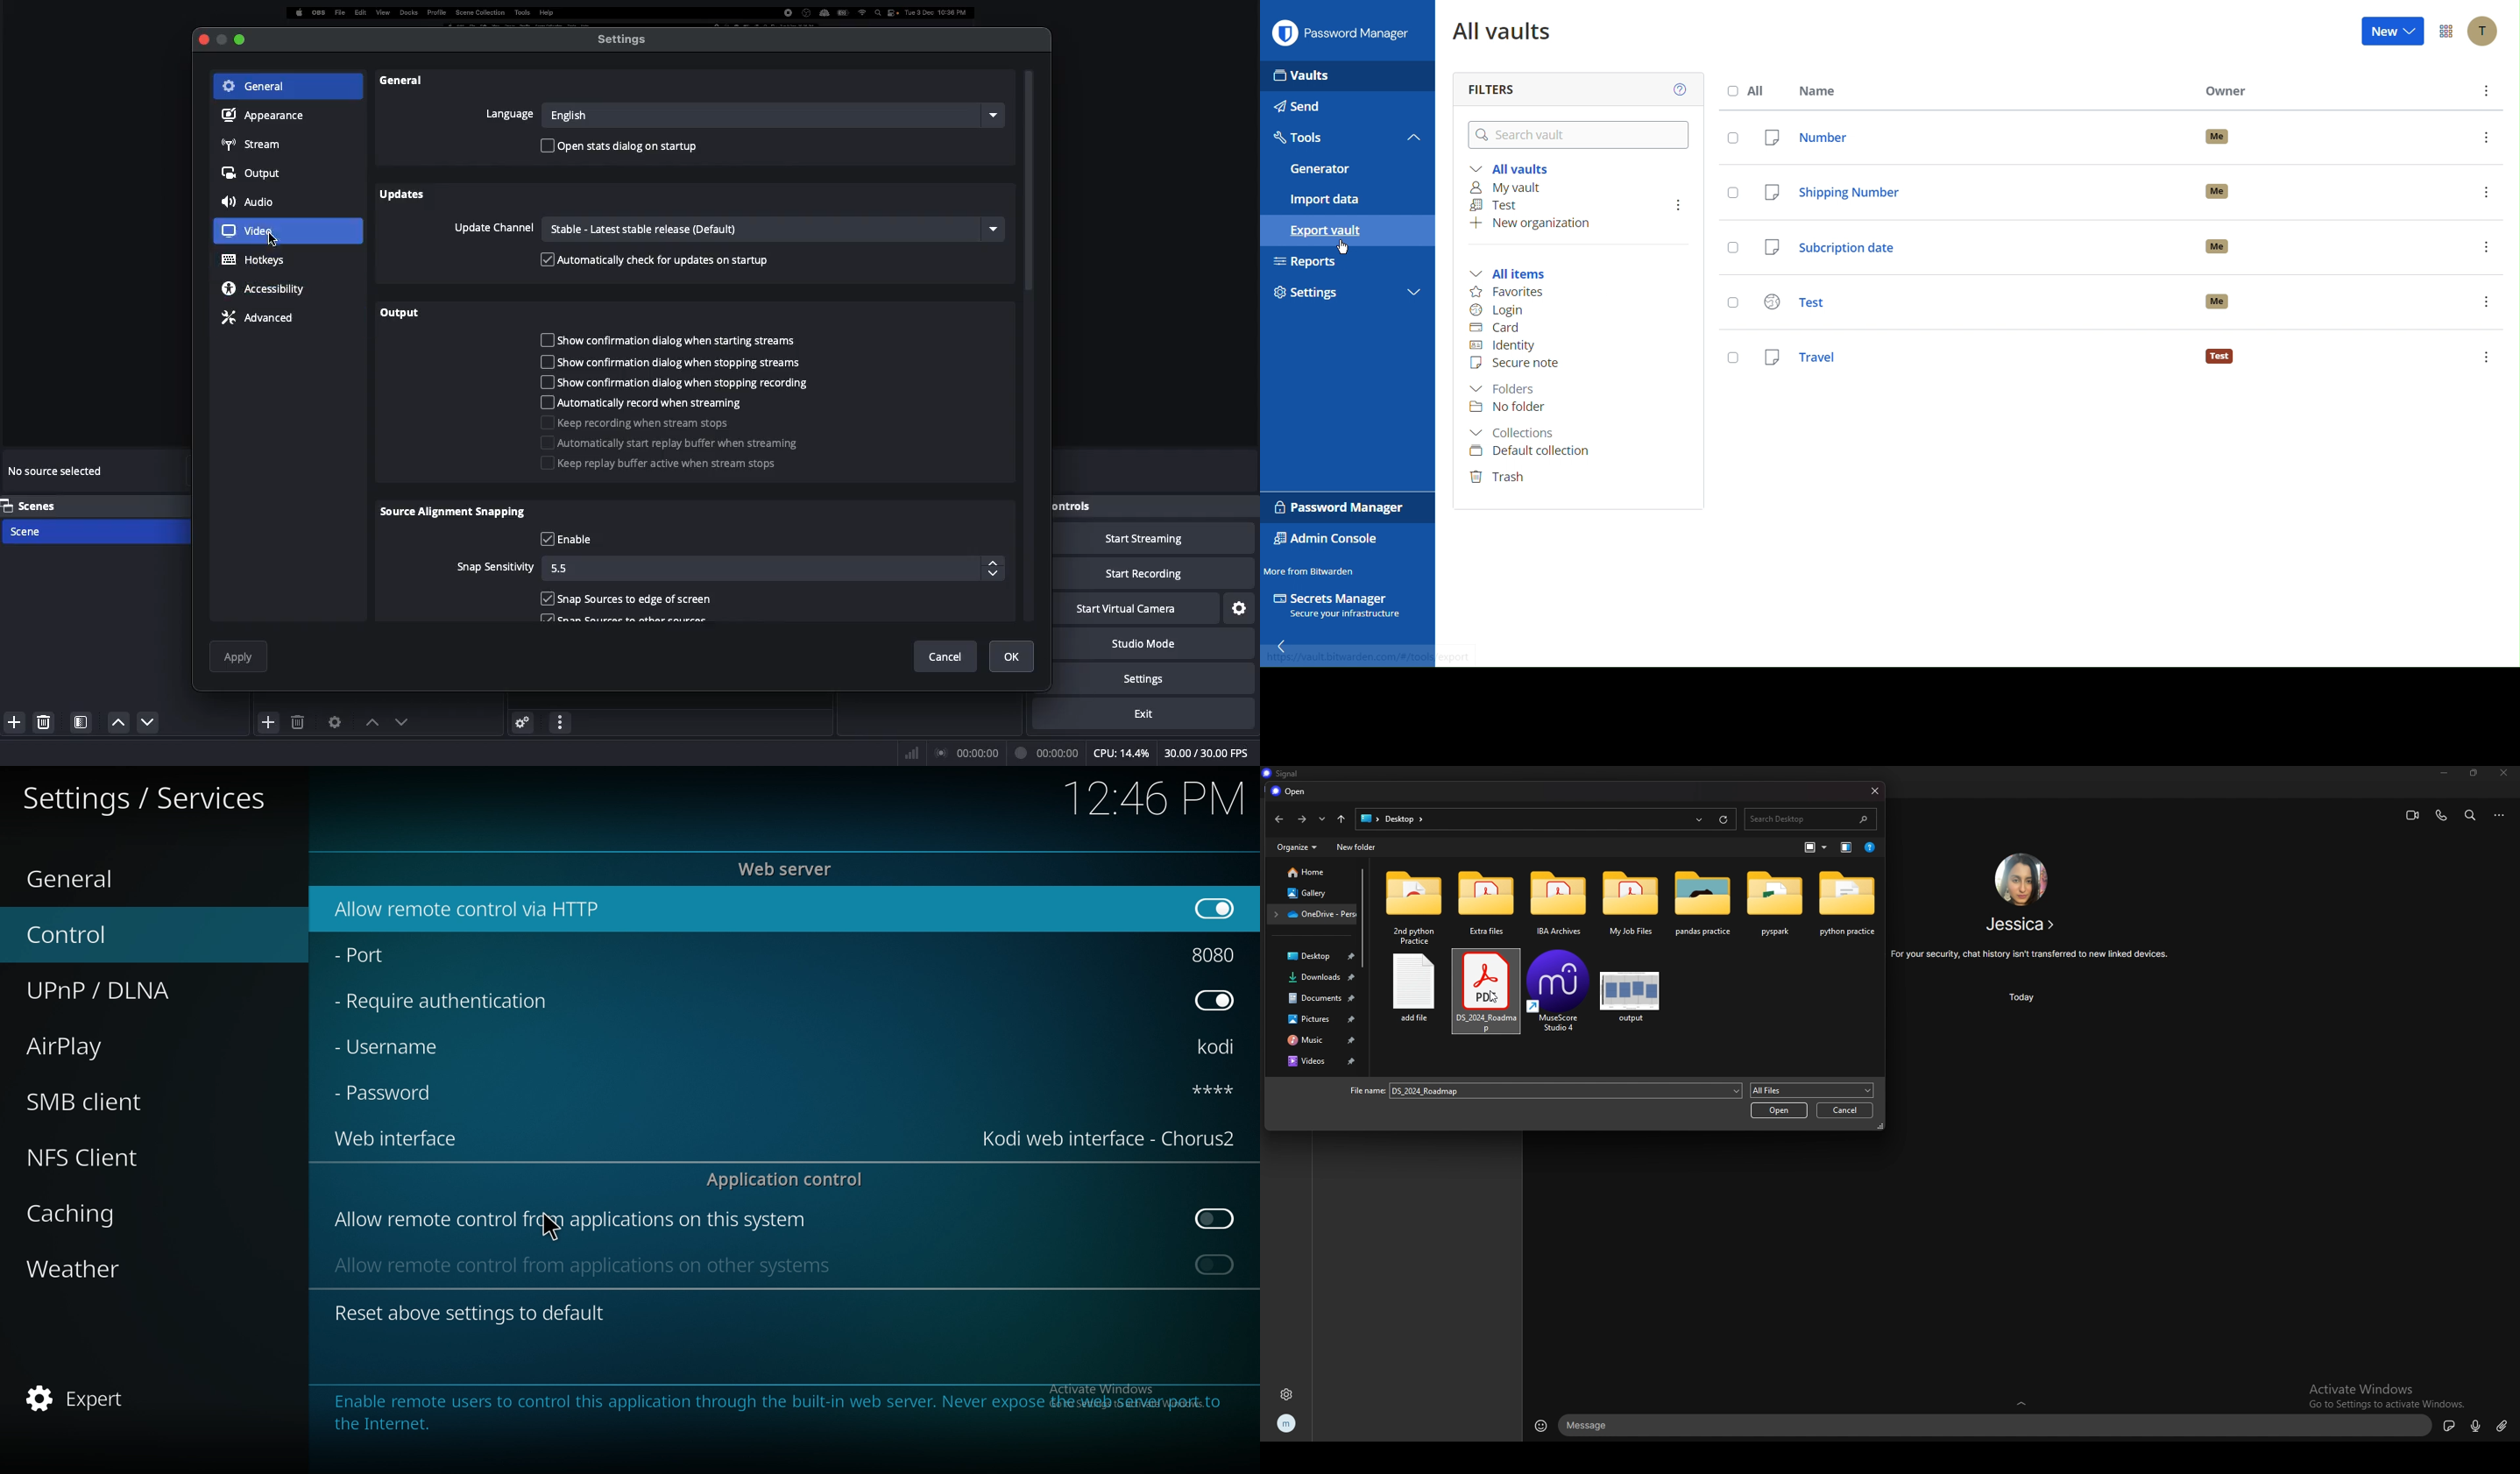 The height and width of the screenshot is (1484, 2520). What do you see at coordinates (1516, 166) in the screenshot?
I see `All Vaults` at bounding box center [1516, 166].